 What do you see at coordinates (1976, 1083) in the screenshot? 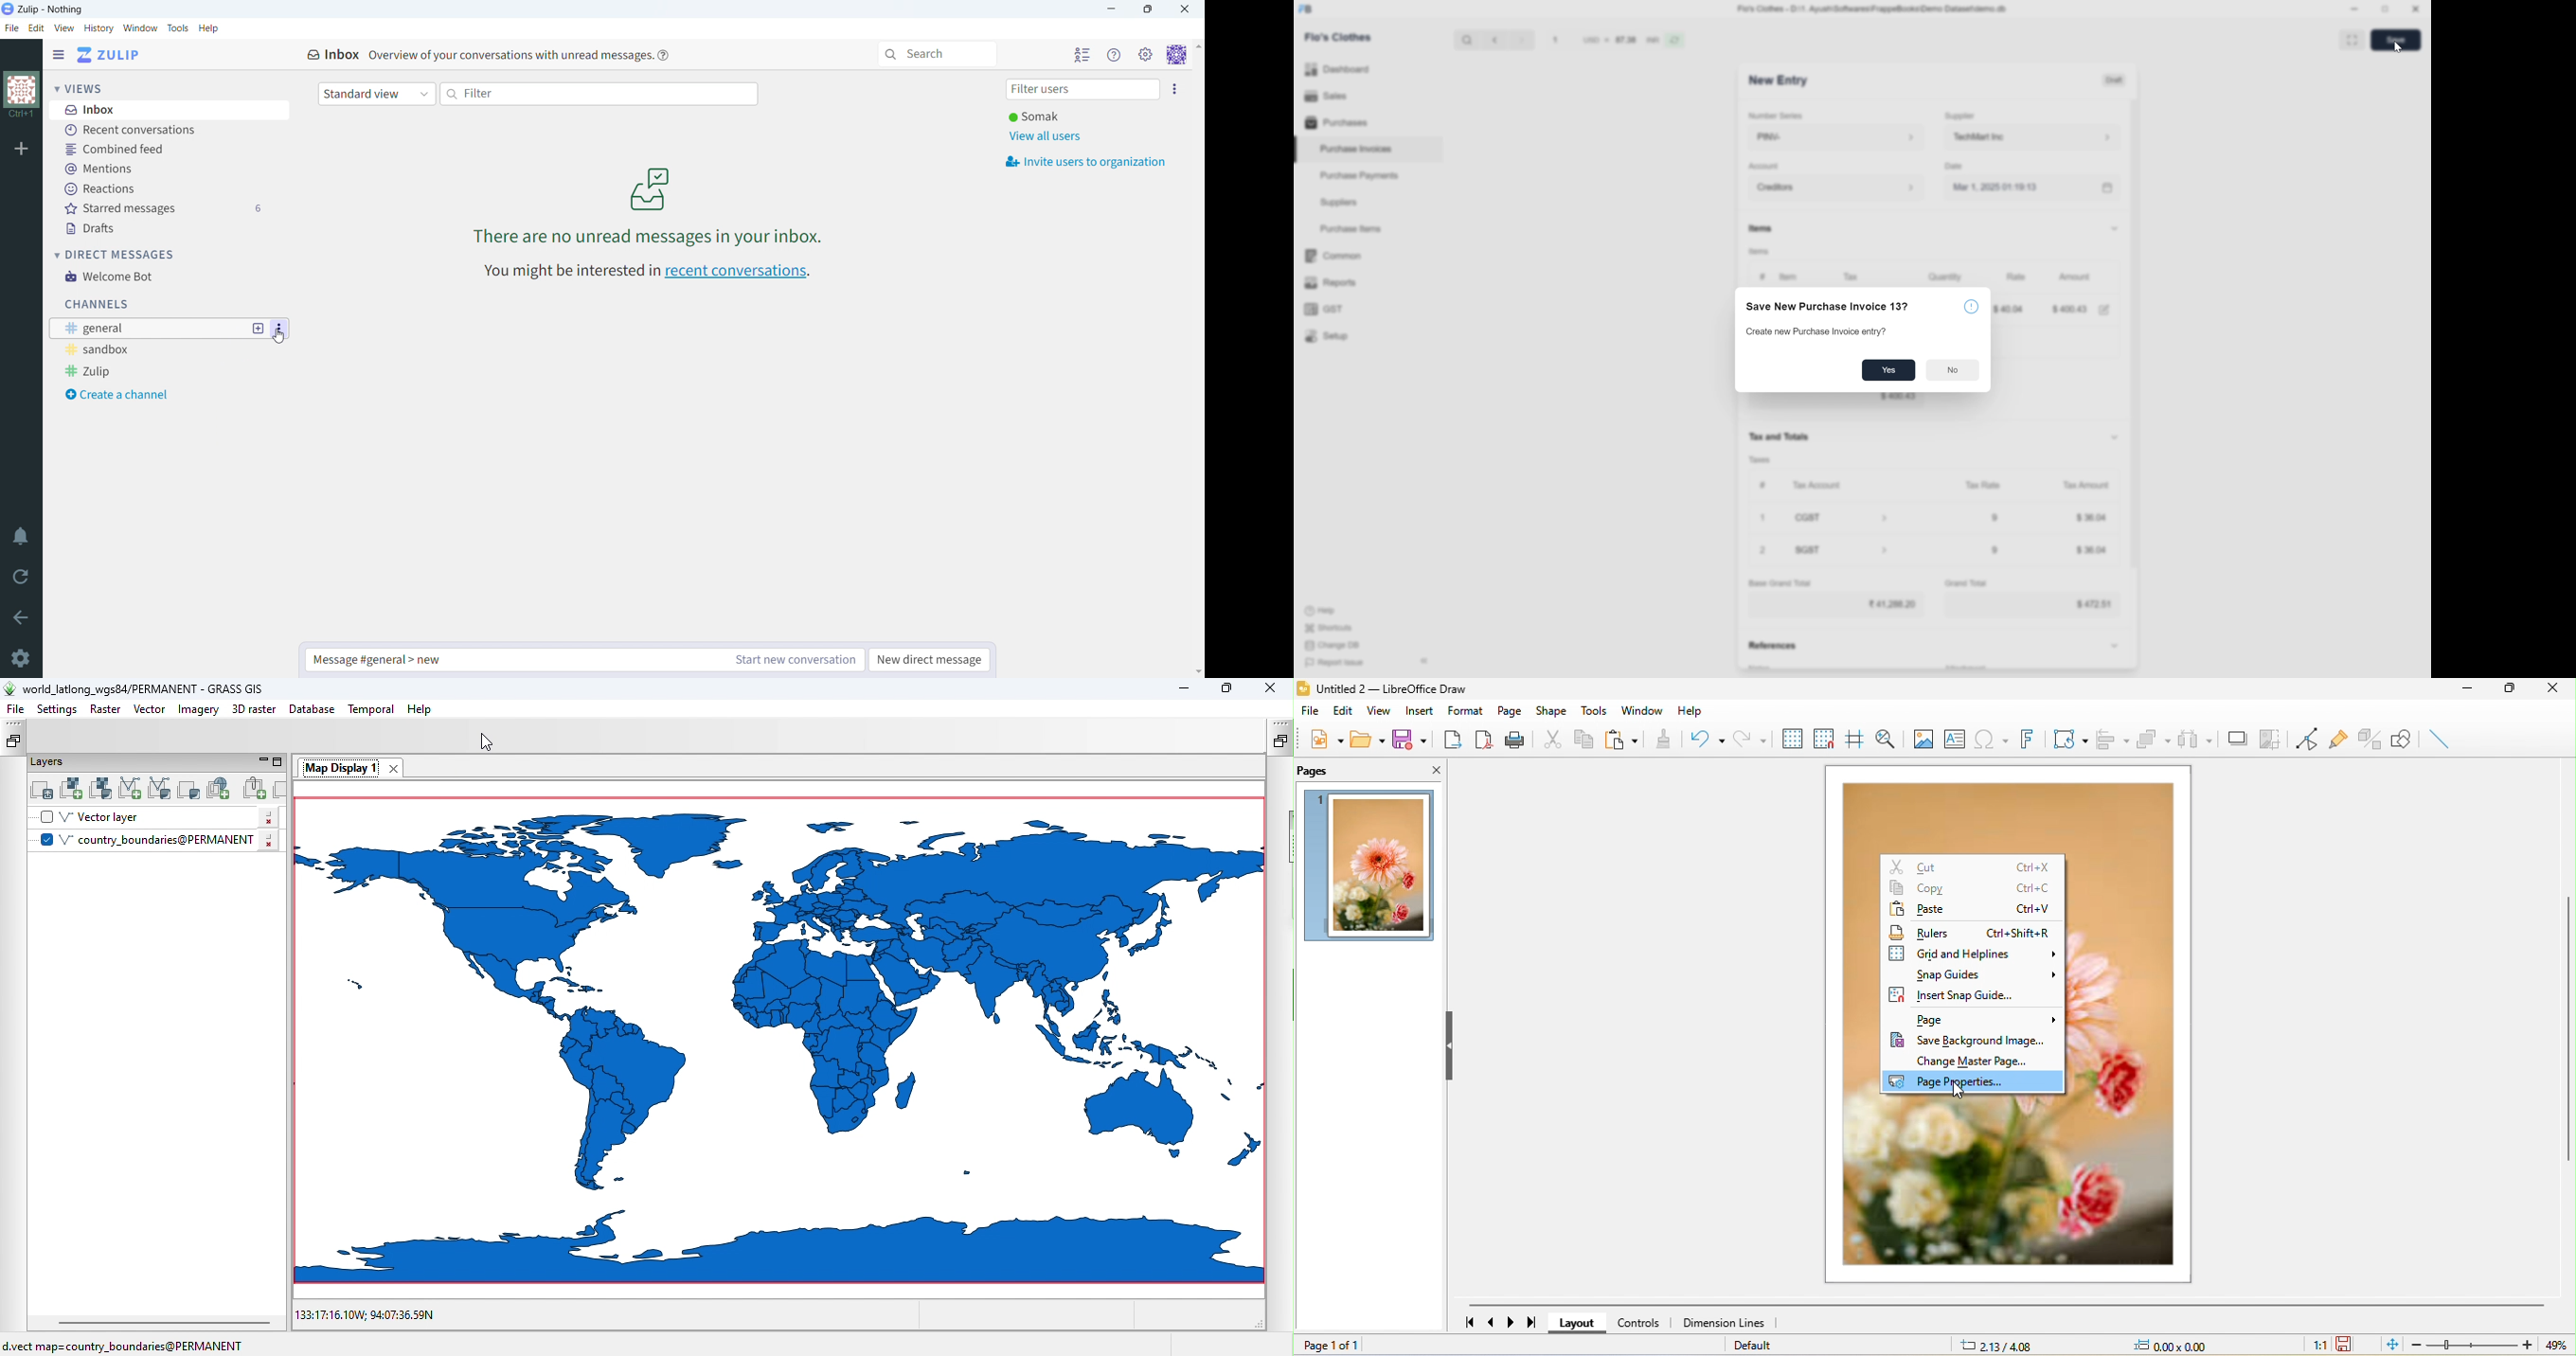
I see `page properties` at bounding box center [1976, 1083].